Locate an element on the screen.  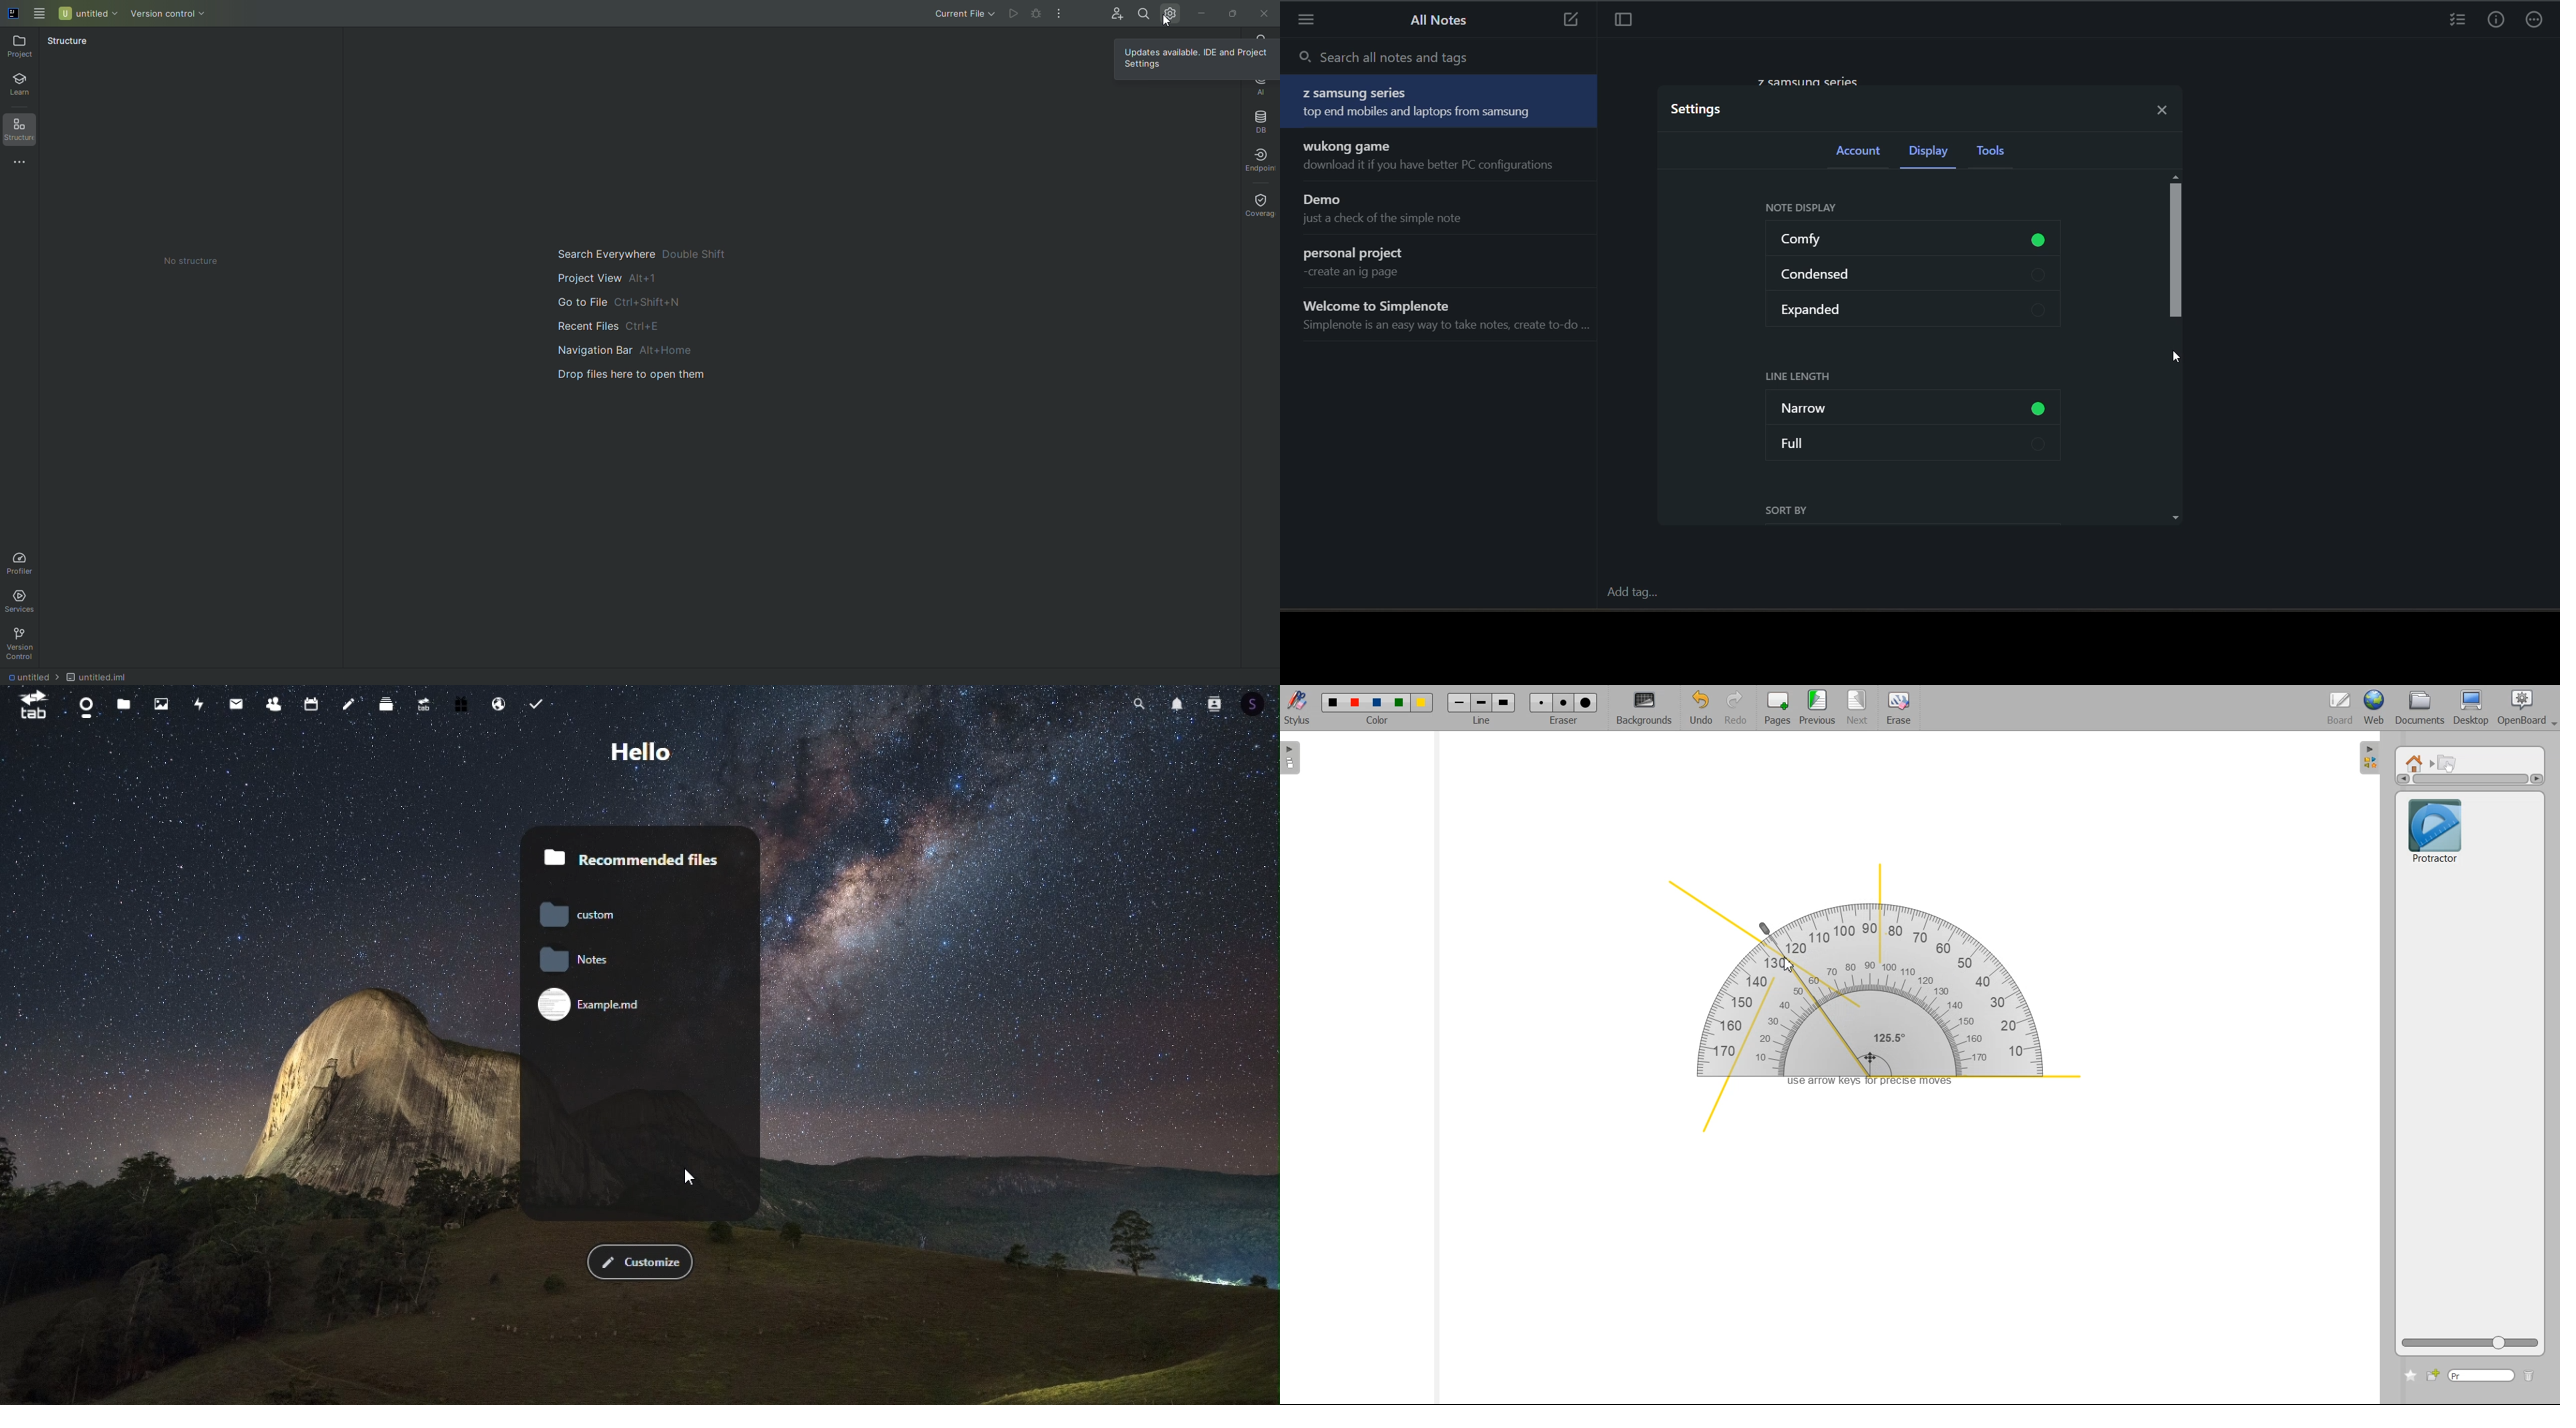
notes is located at coordinates (352, 704).